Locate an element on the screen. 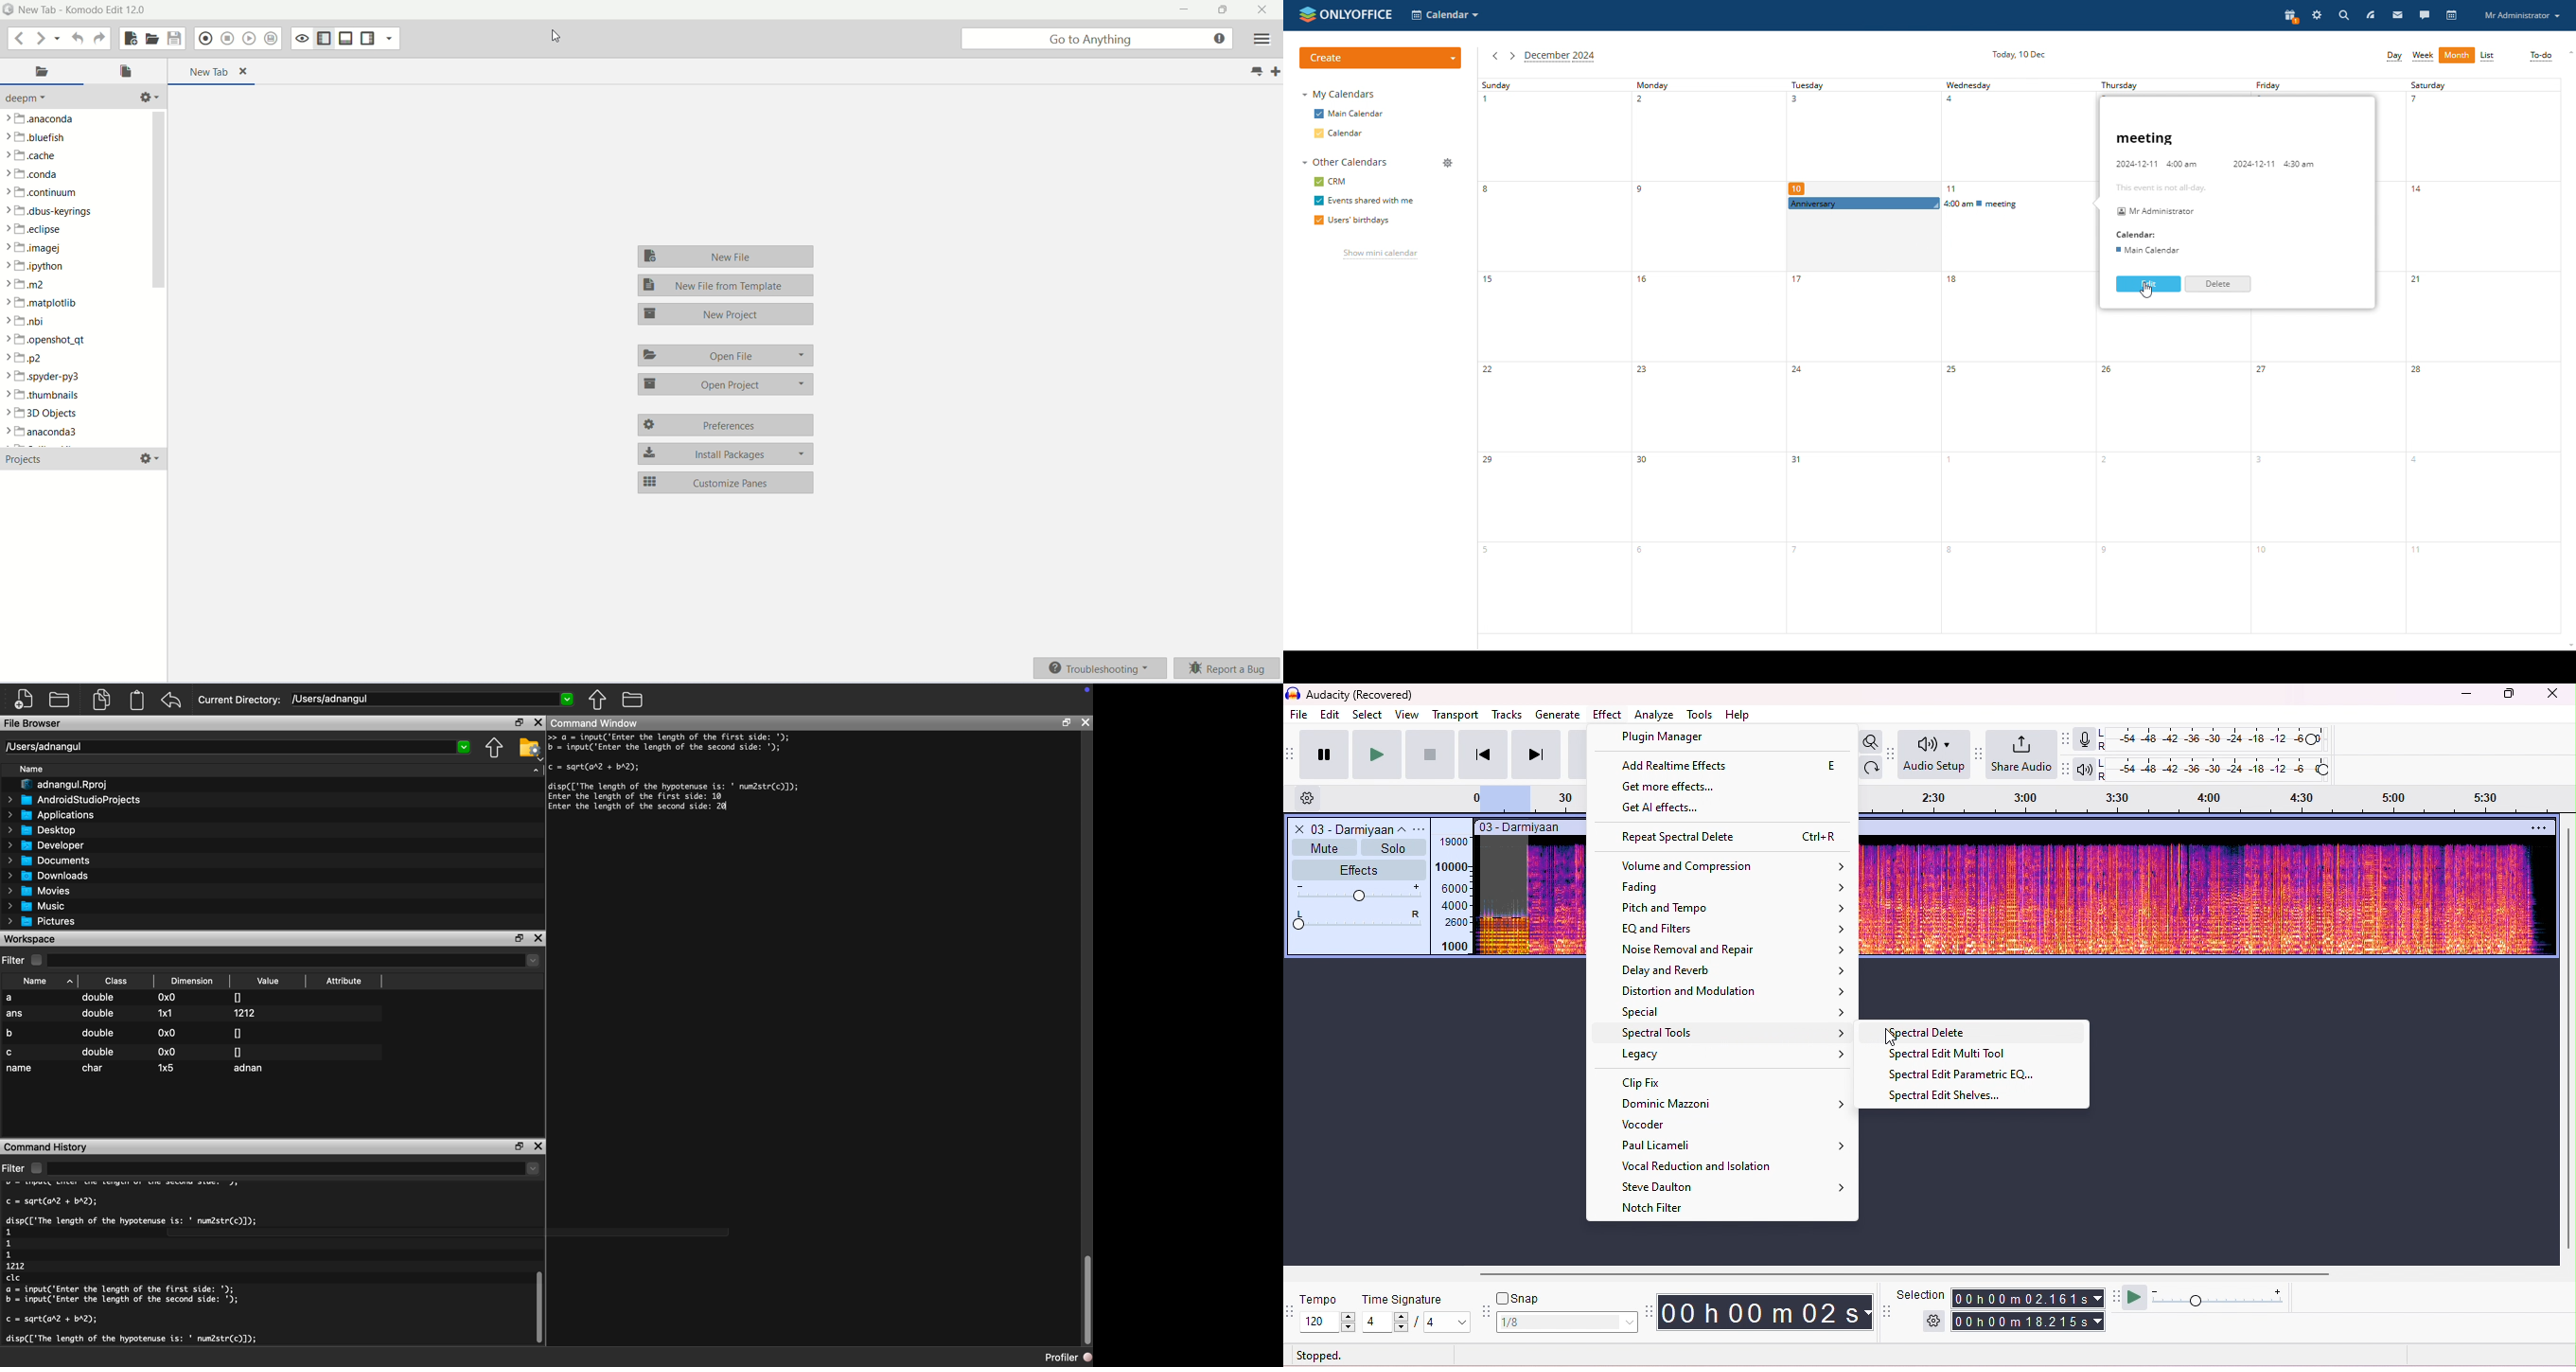  adnan is located at coordinates (252, 1069).